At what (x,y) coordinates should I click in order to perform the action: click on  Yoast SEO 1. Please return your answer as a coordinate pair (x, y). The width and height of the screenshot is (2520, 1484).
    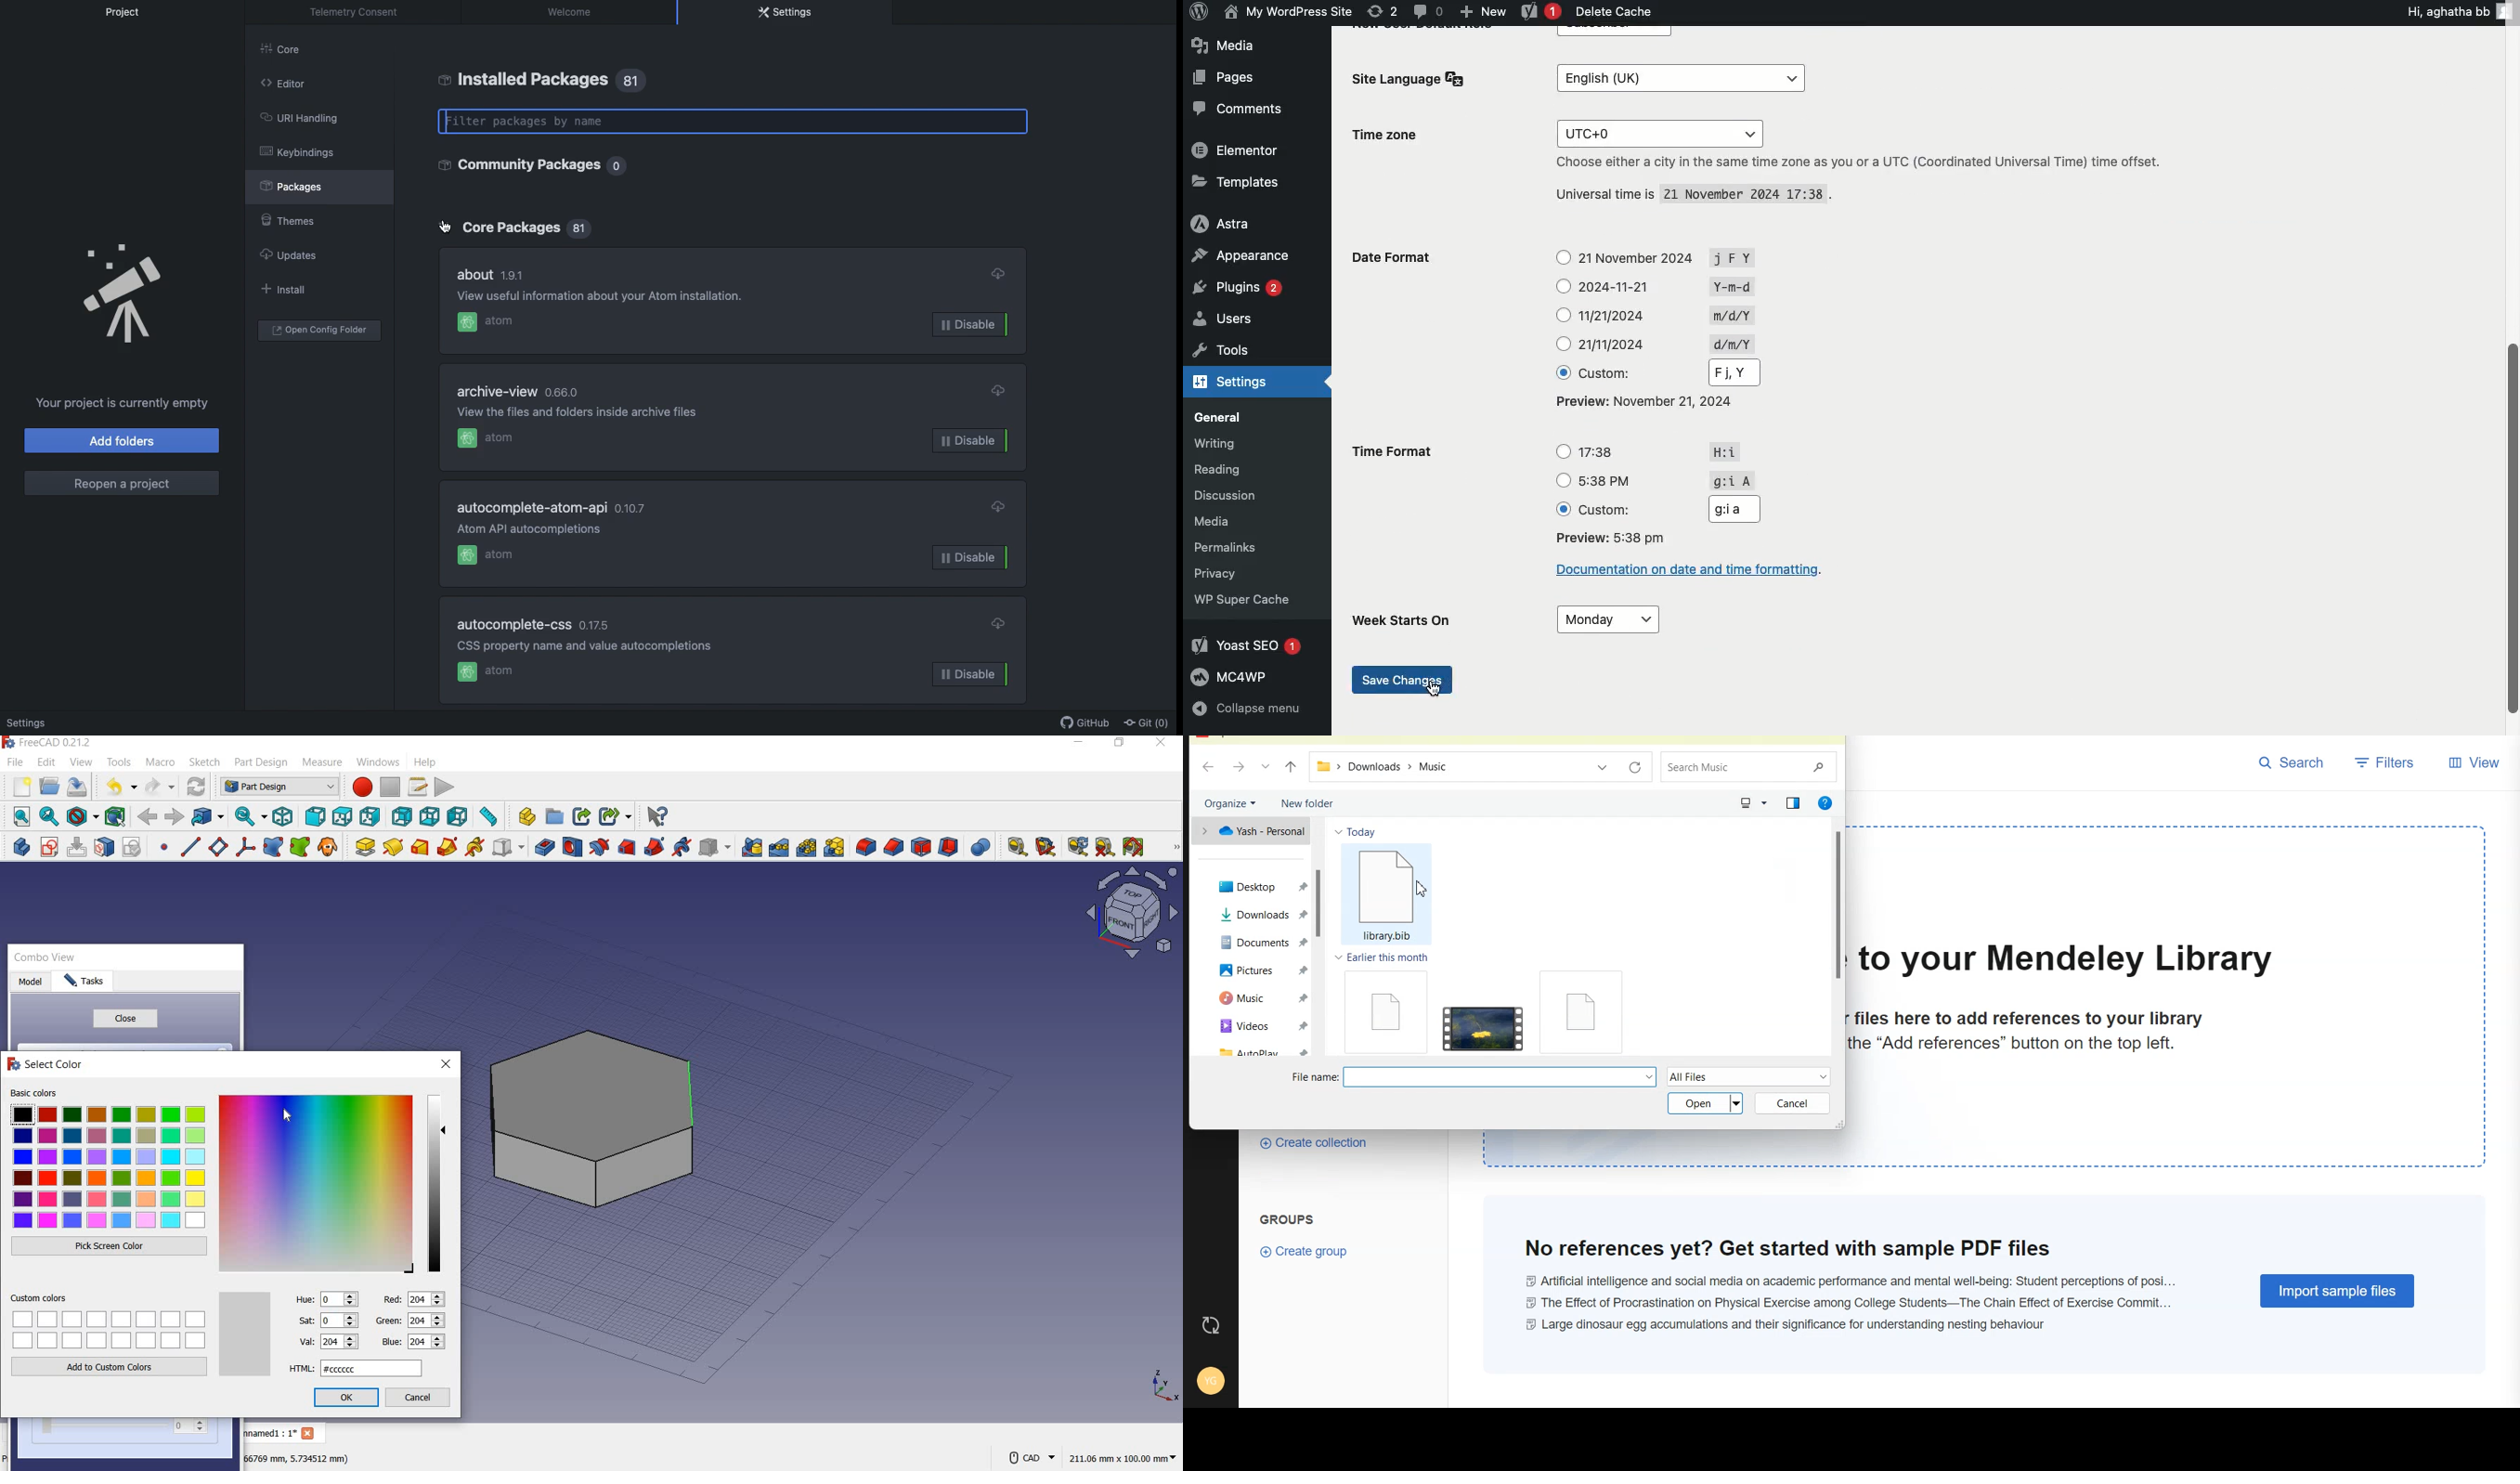
    Looking at the image, I should click on (1245, 644).